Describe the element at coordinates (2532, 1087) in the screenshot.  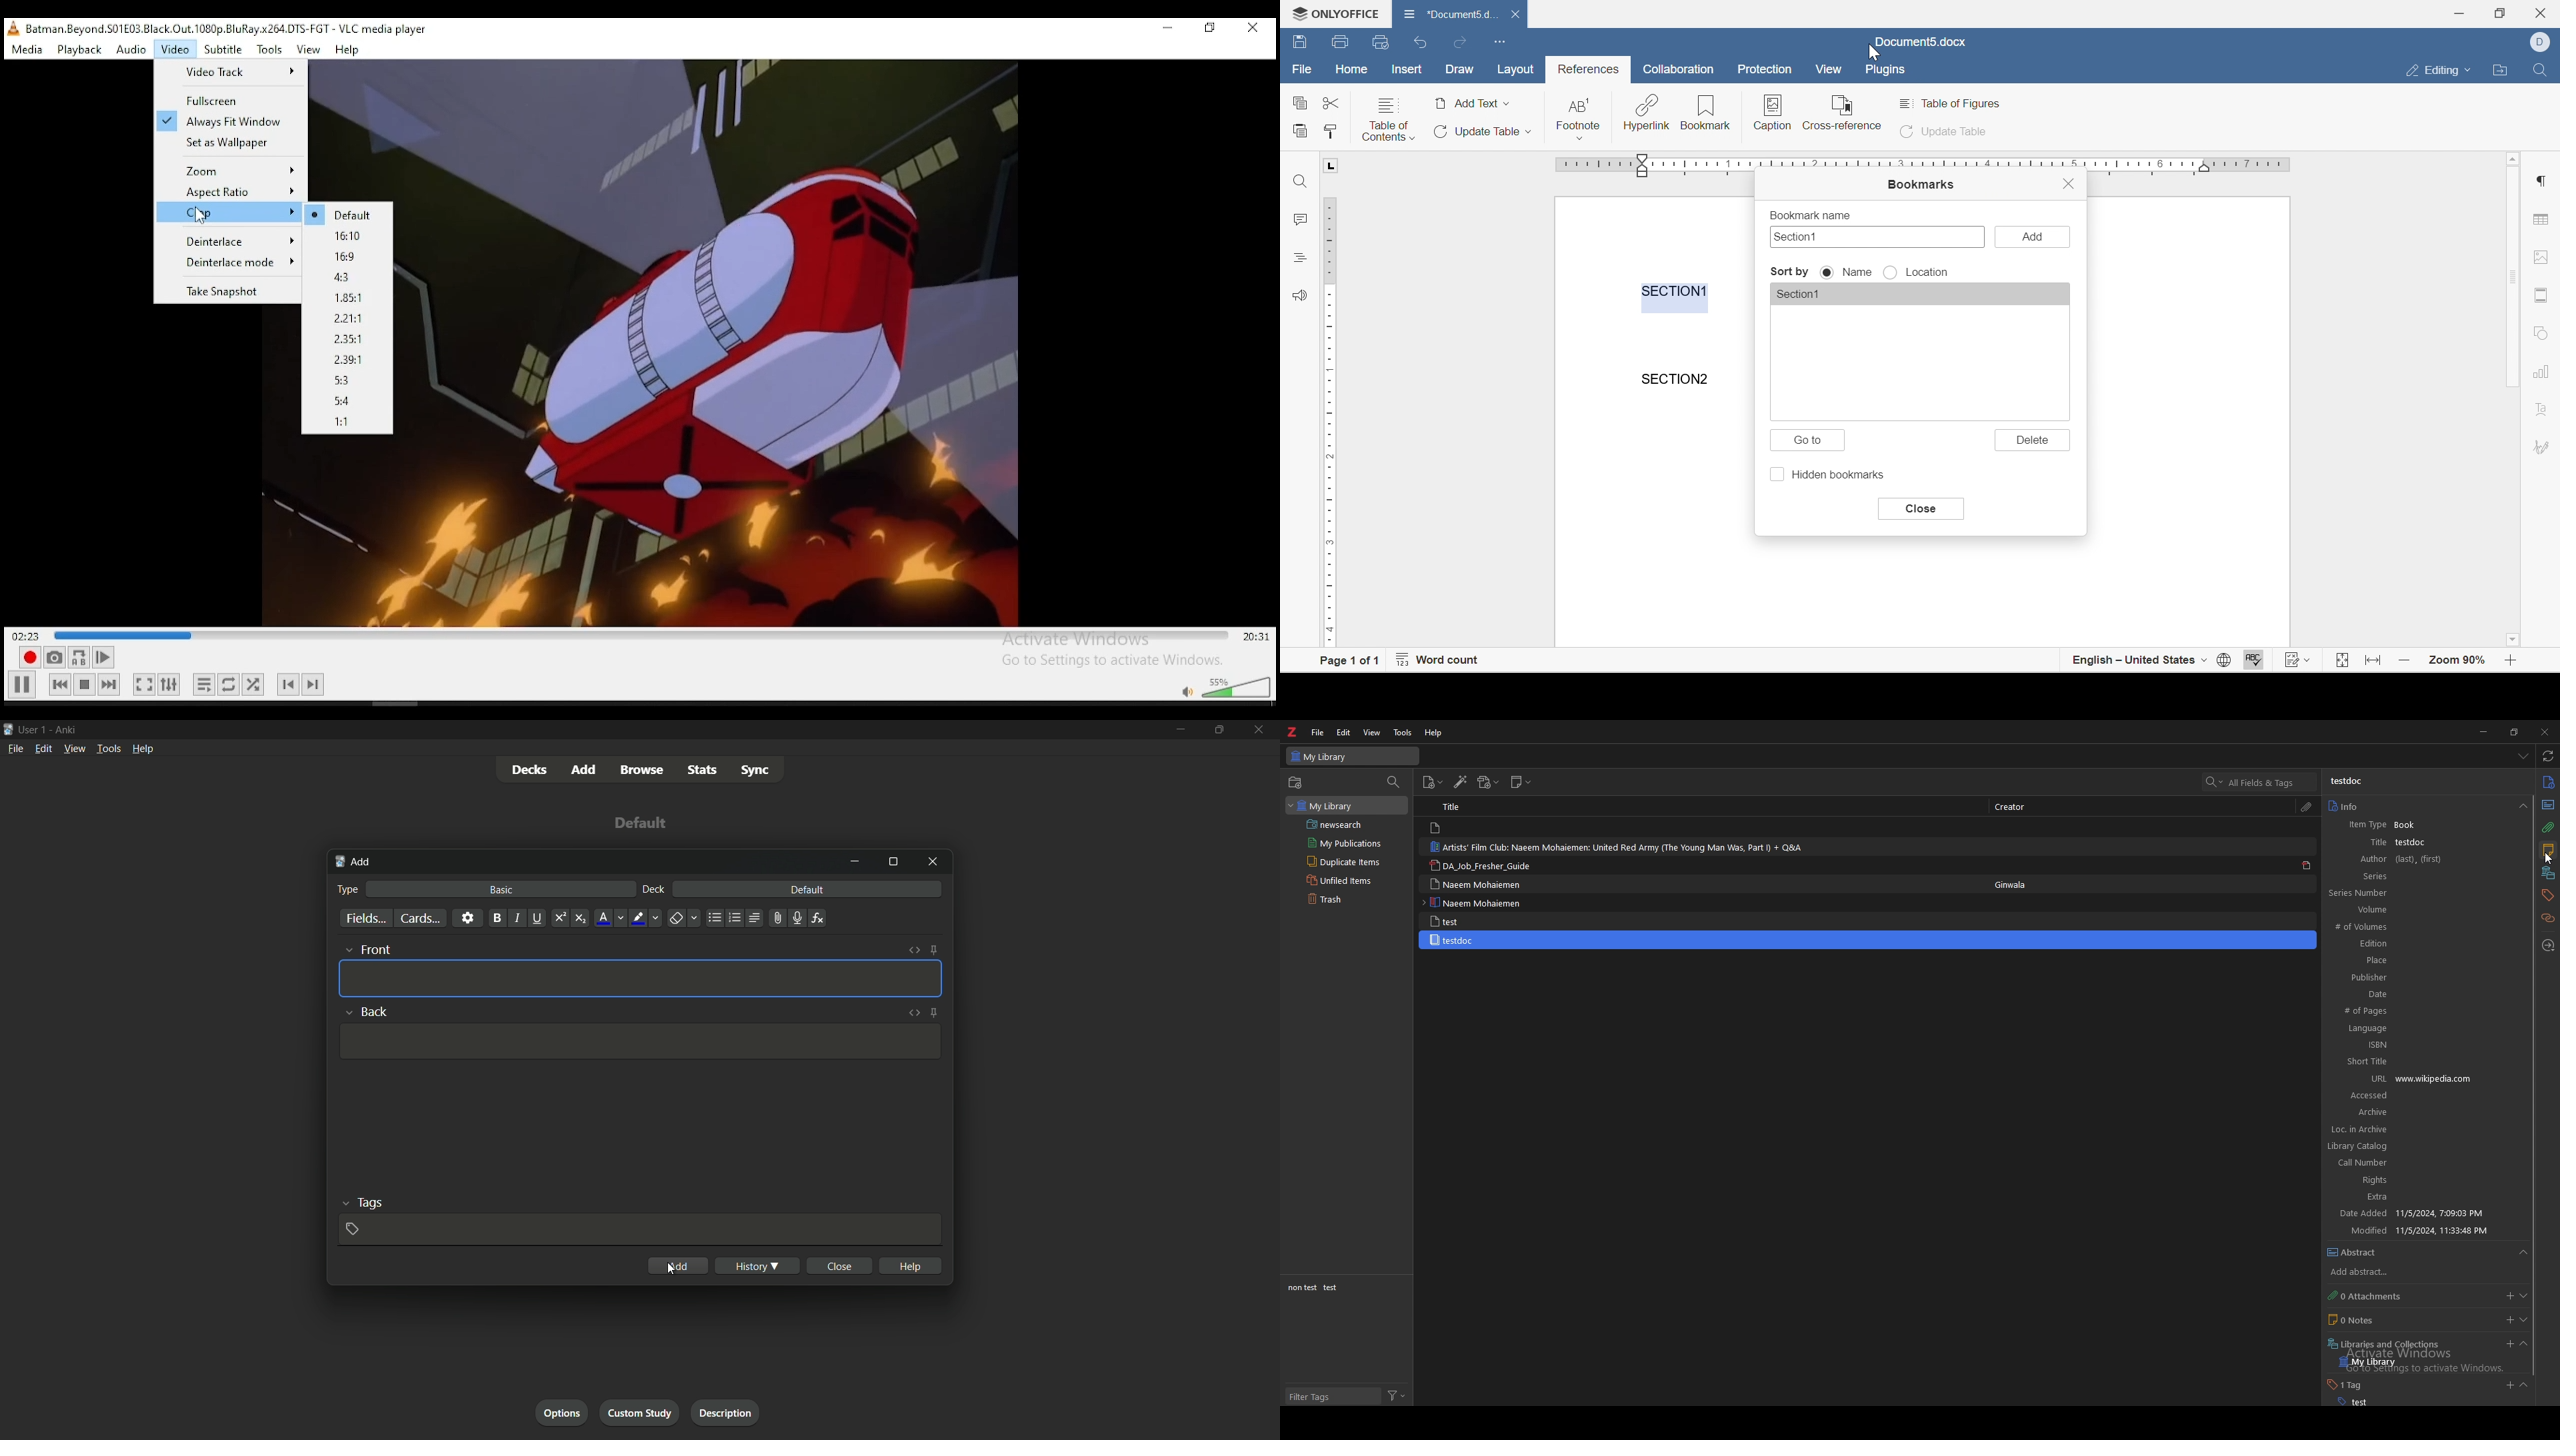
I see `scroll bar` at that location.